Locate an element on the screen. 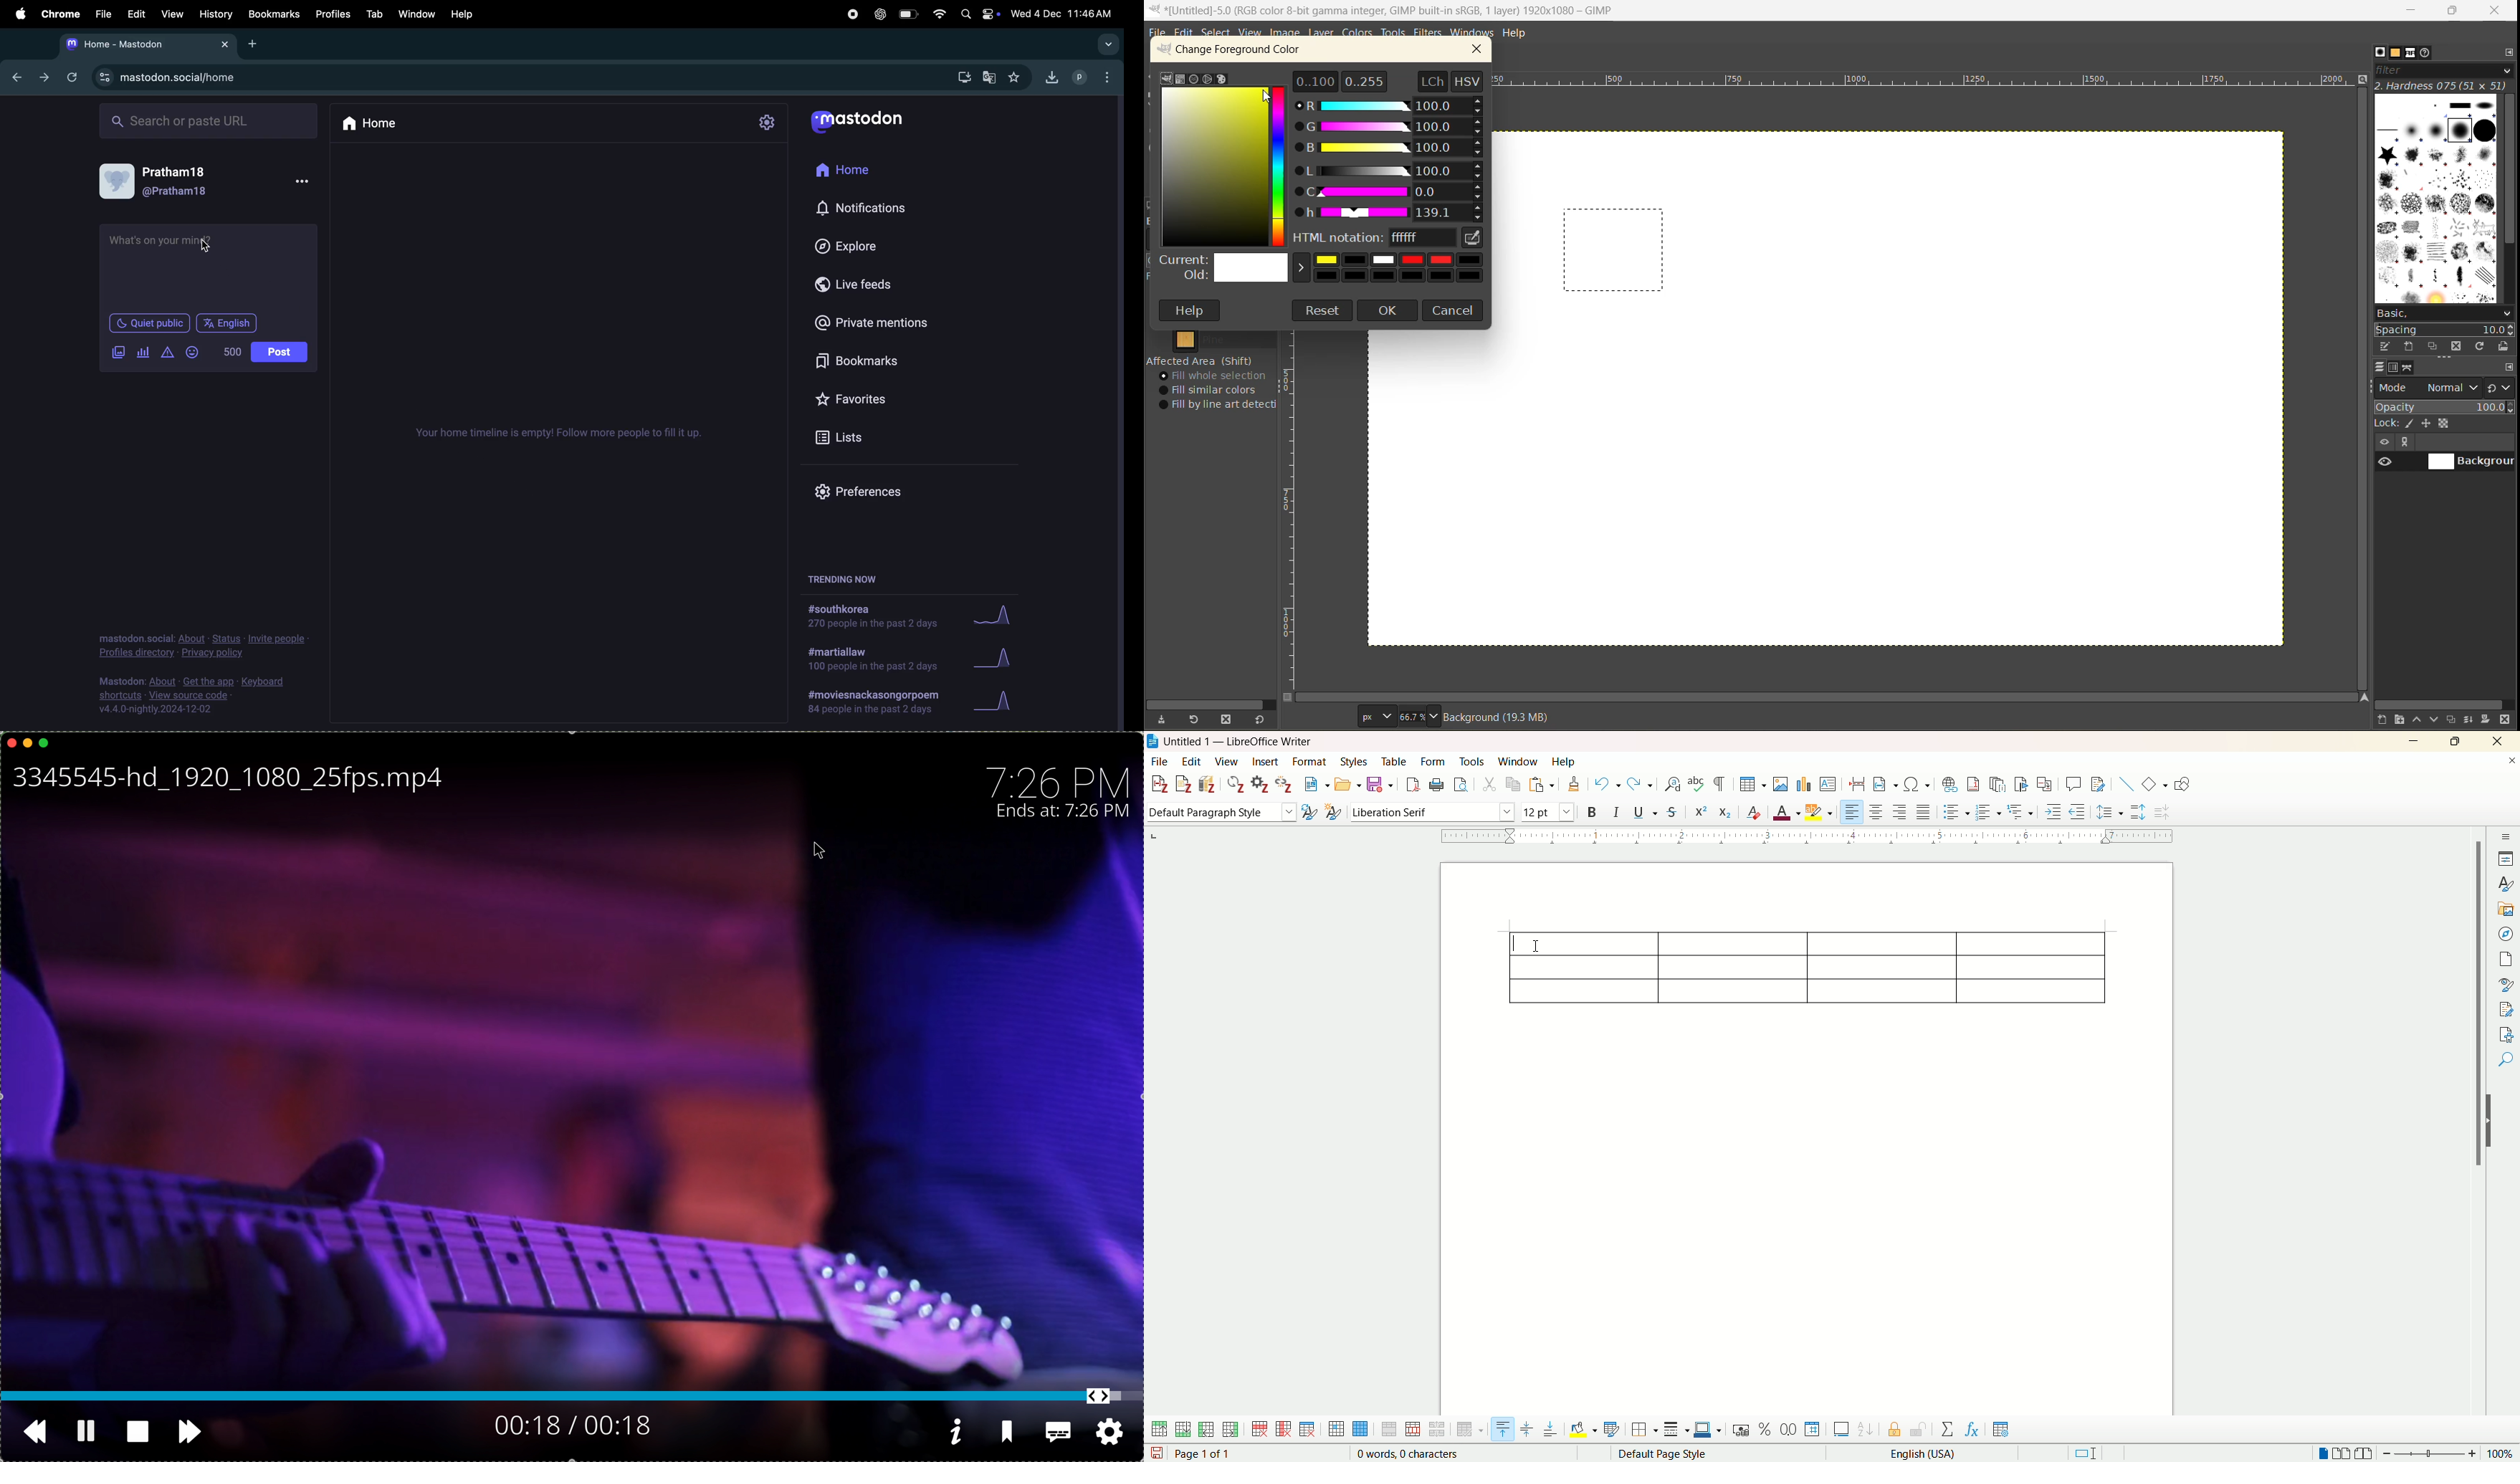  History is located at coordinates (214, 16).